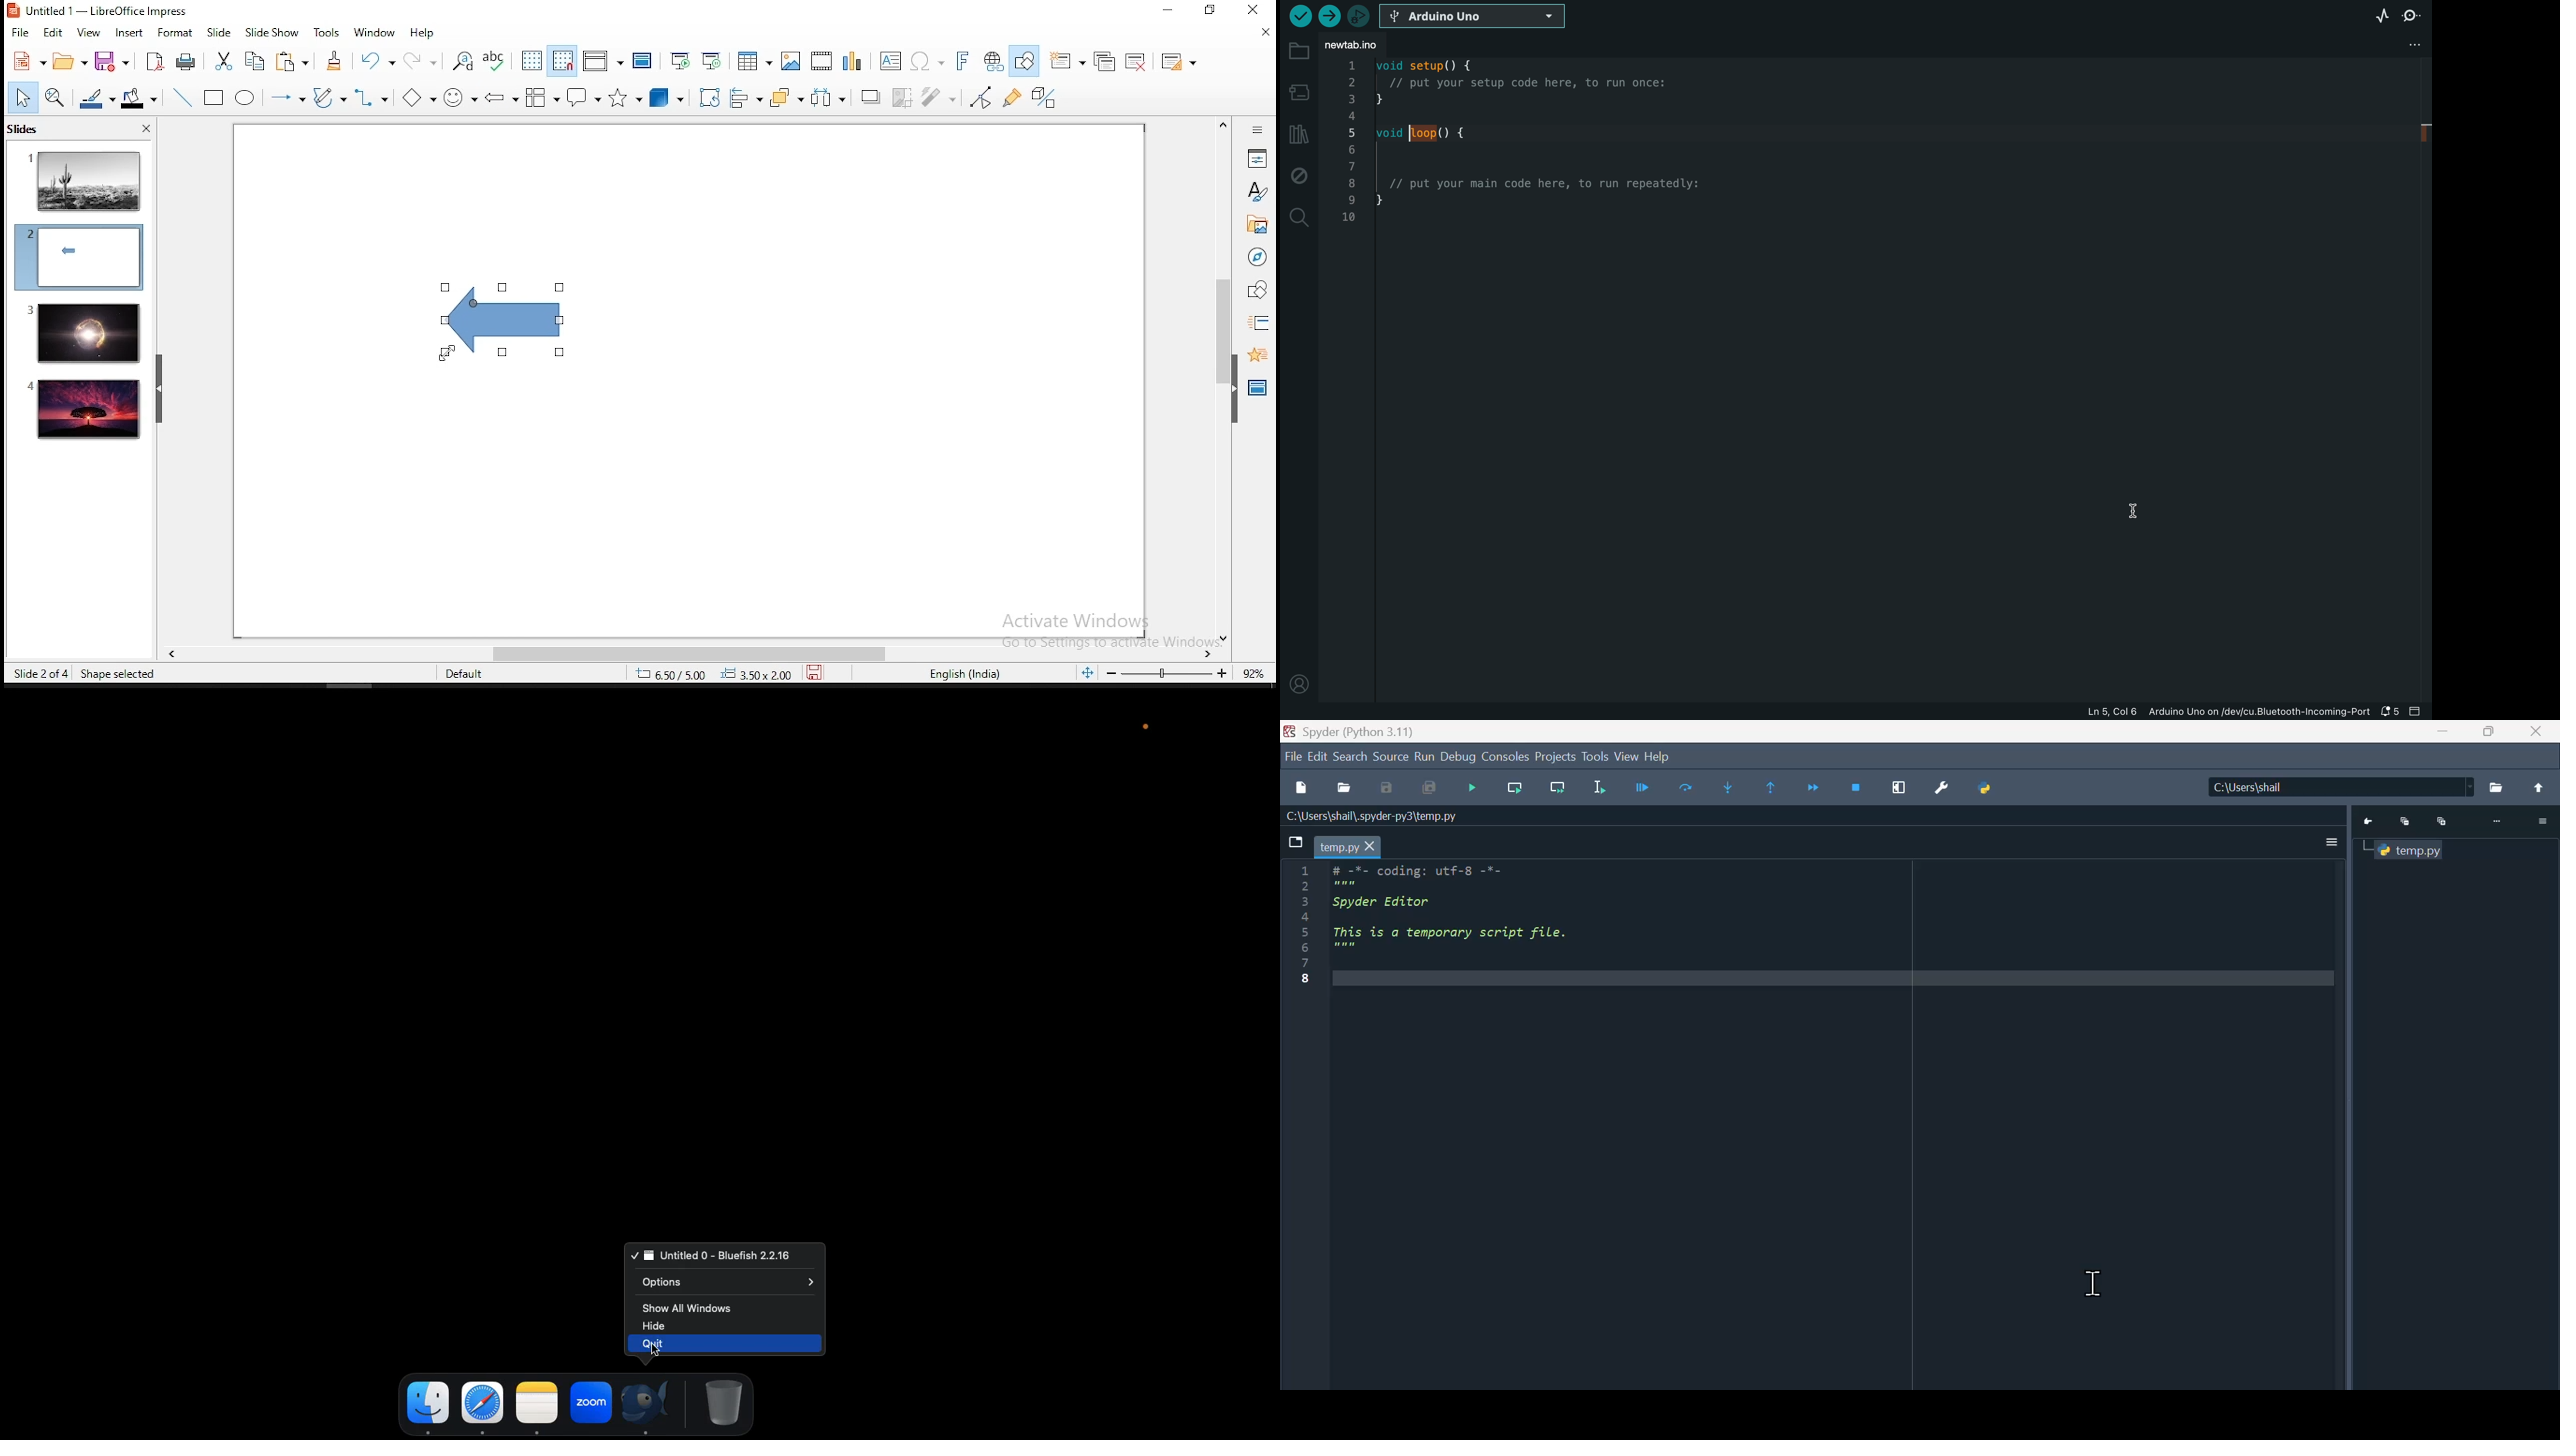  Describe the element at coordinates (603, 61) in the screenshot. I see `display views` at that location.